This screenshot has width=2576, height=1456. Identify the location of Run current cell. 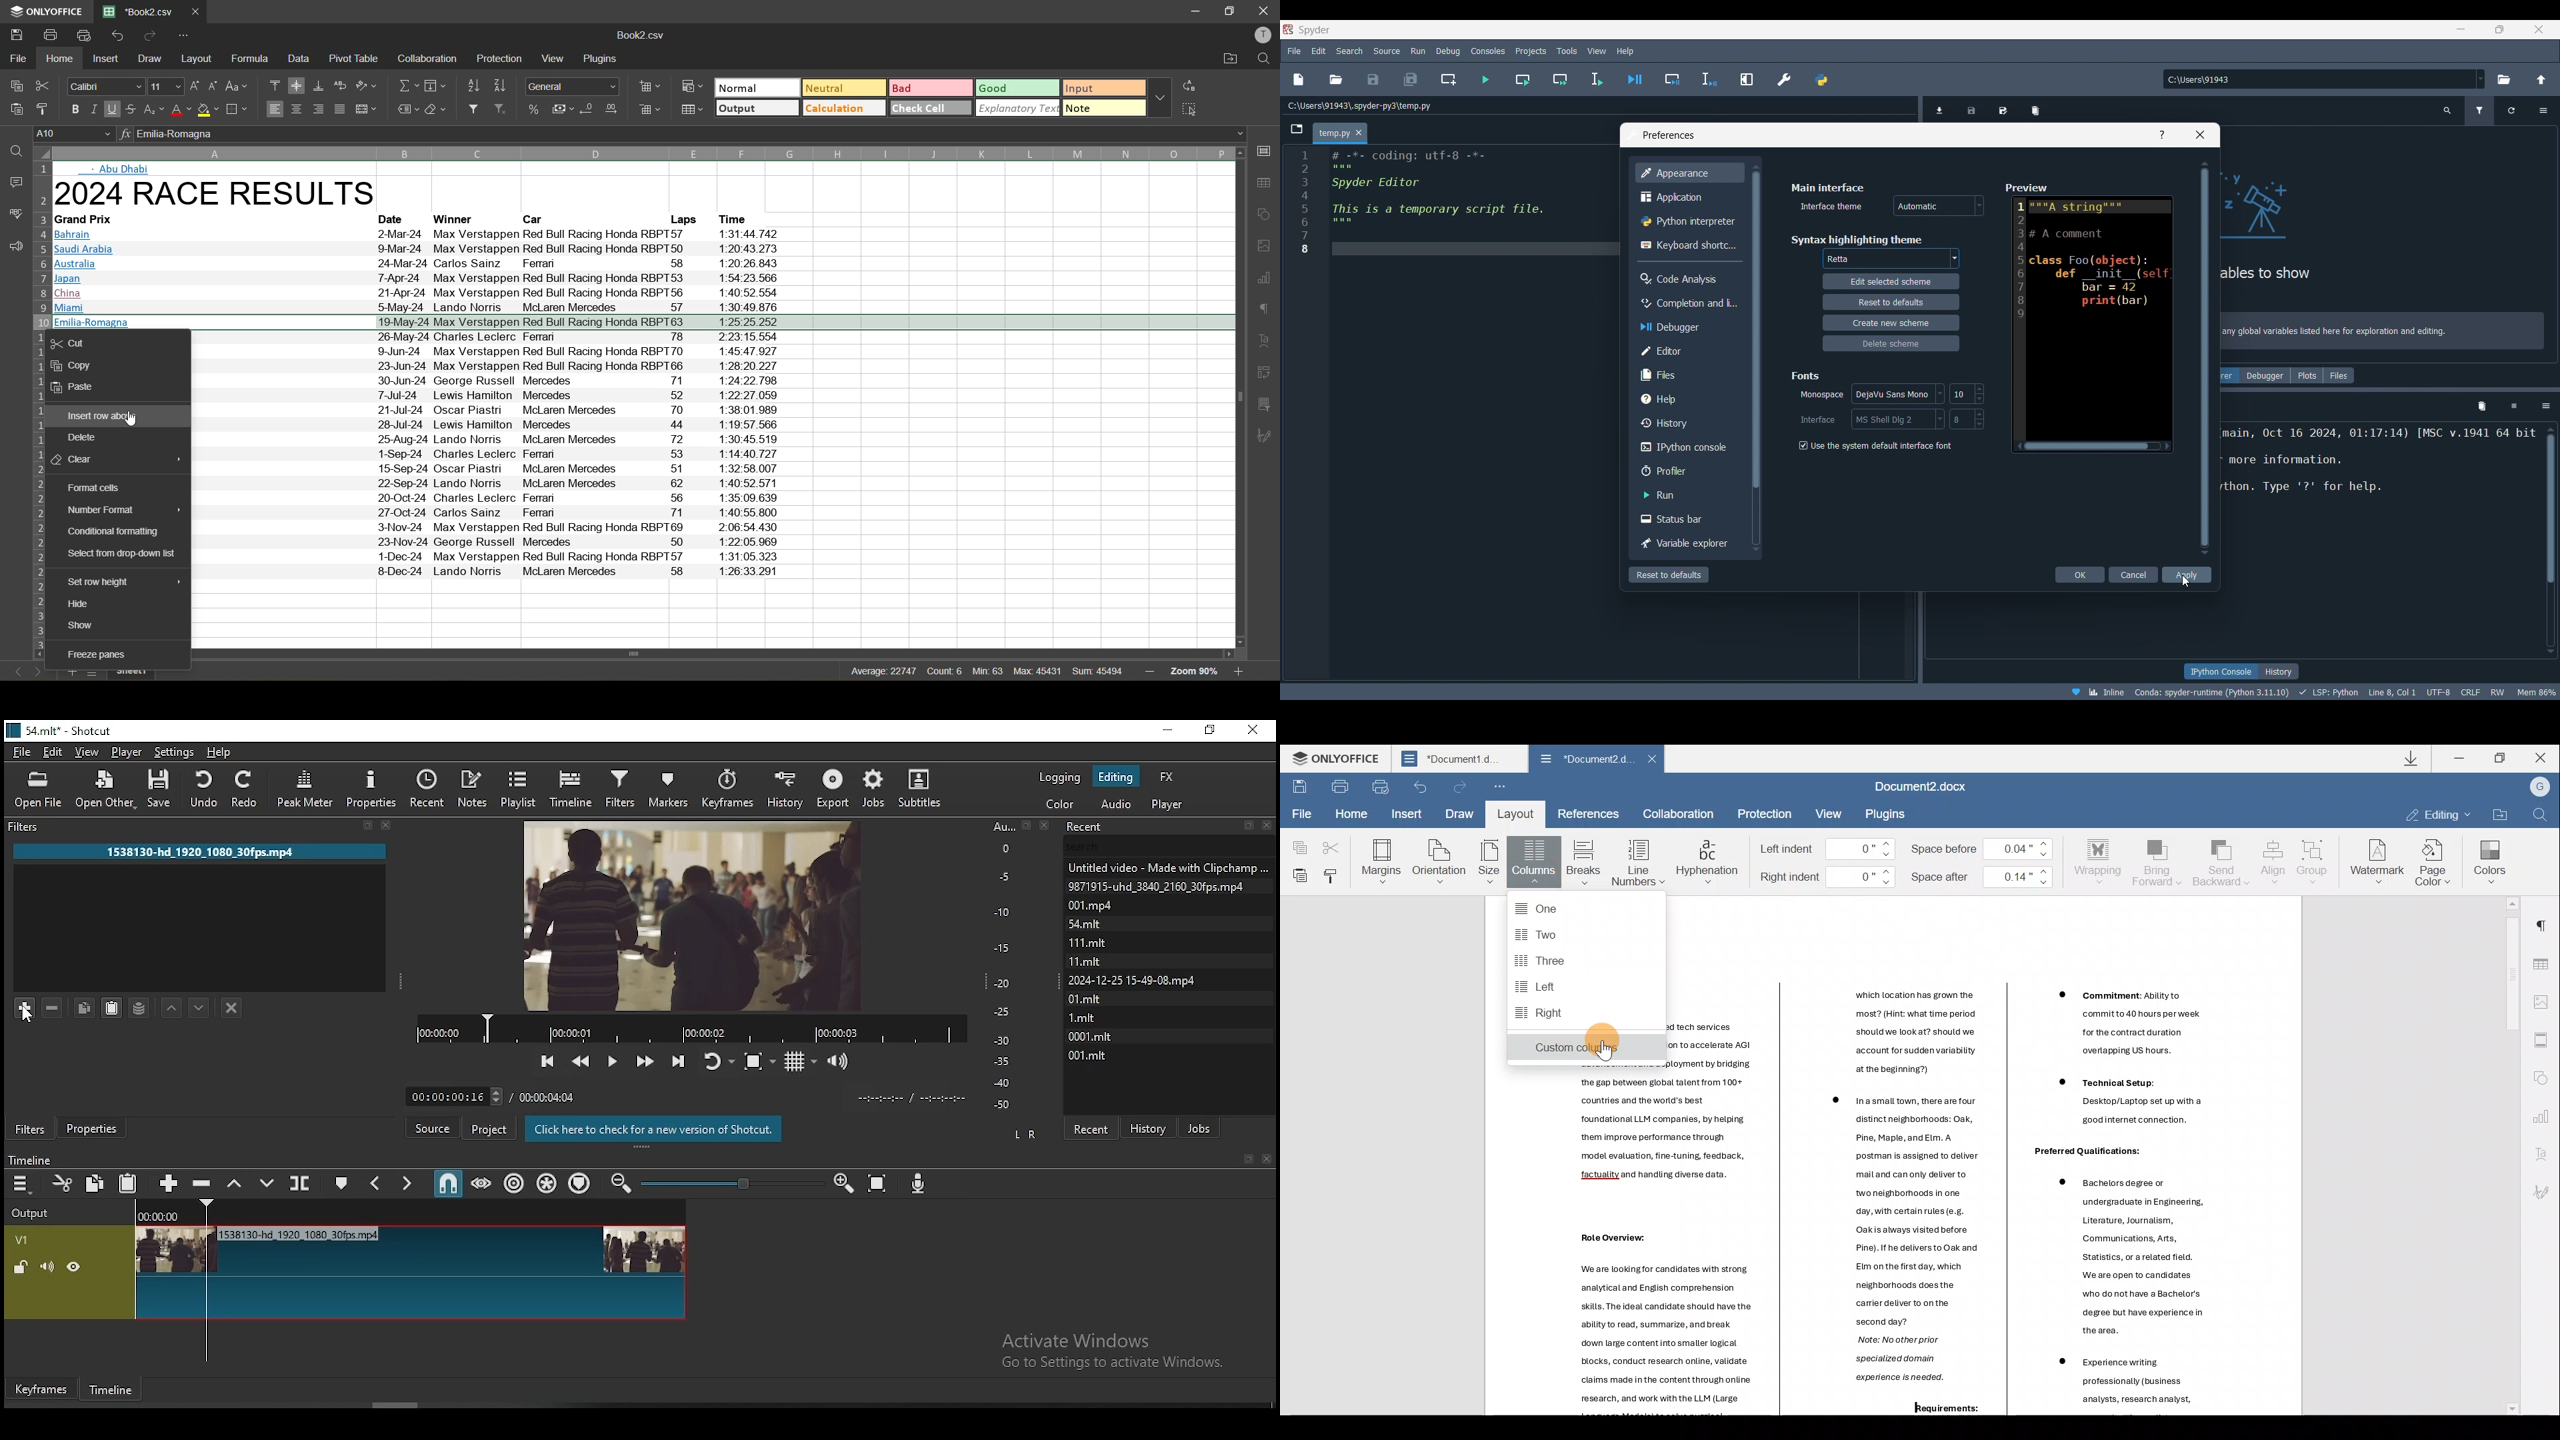
(1523, 79).